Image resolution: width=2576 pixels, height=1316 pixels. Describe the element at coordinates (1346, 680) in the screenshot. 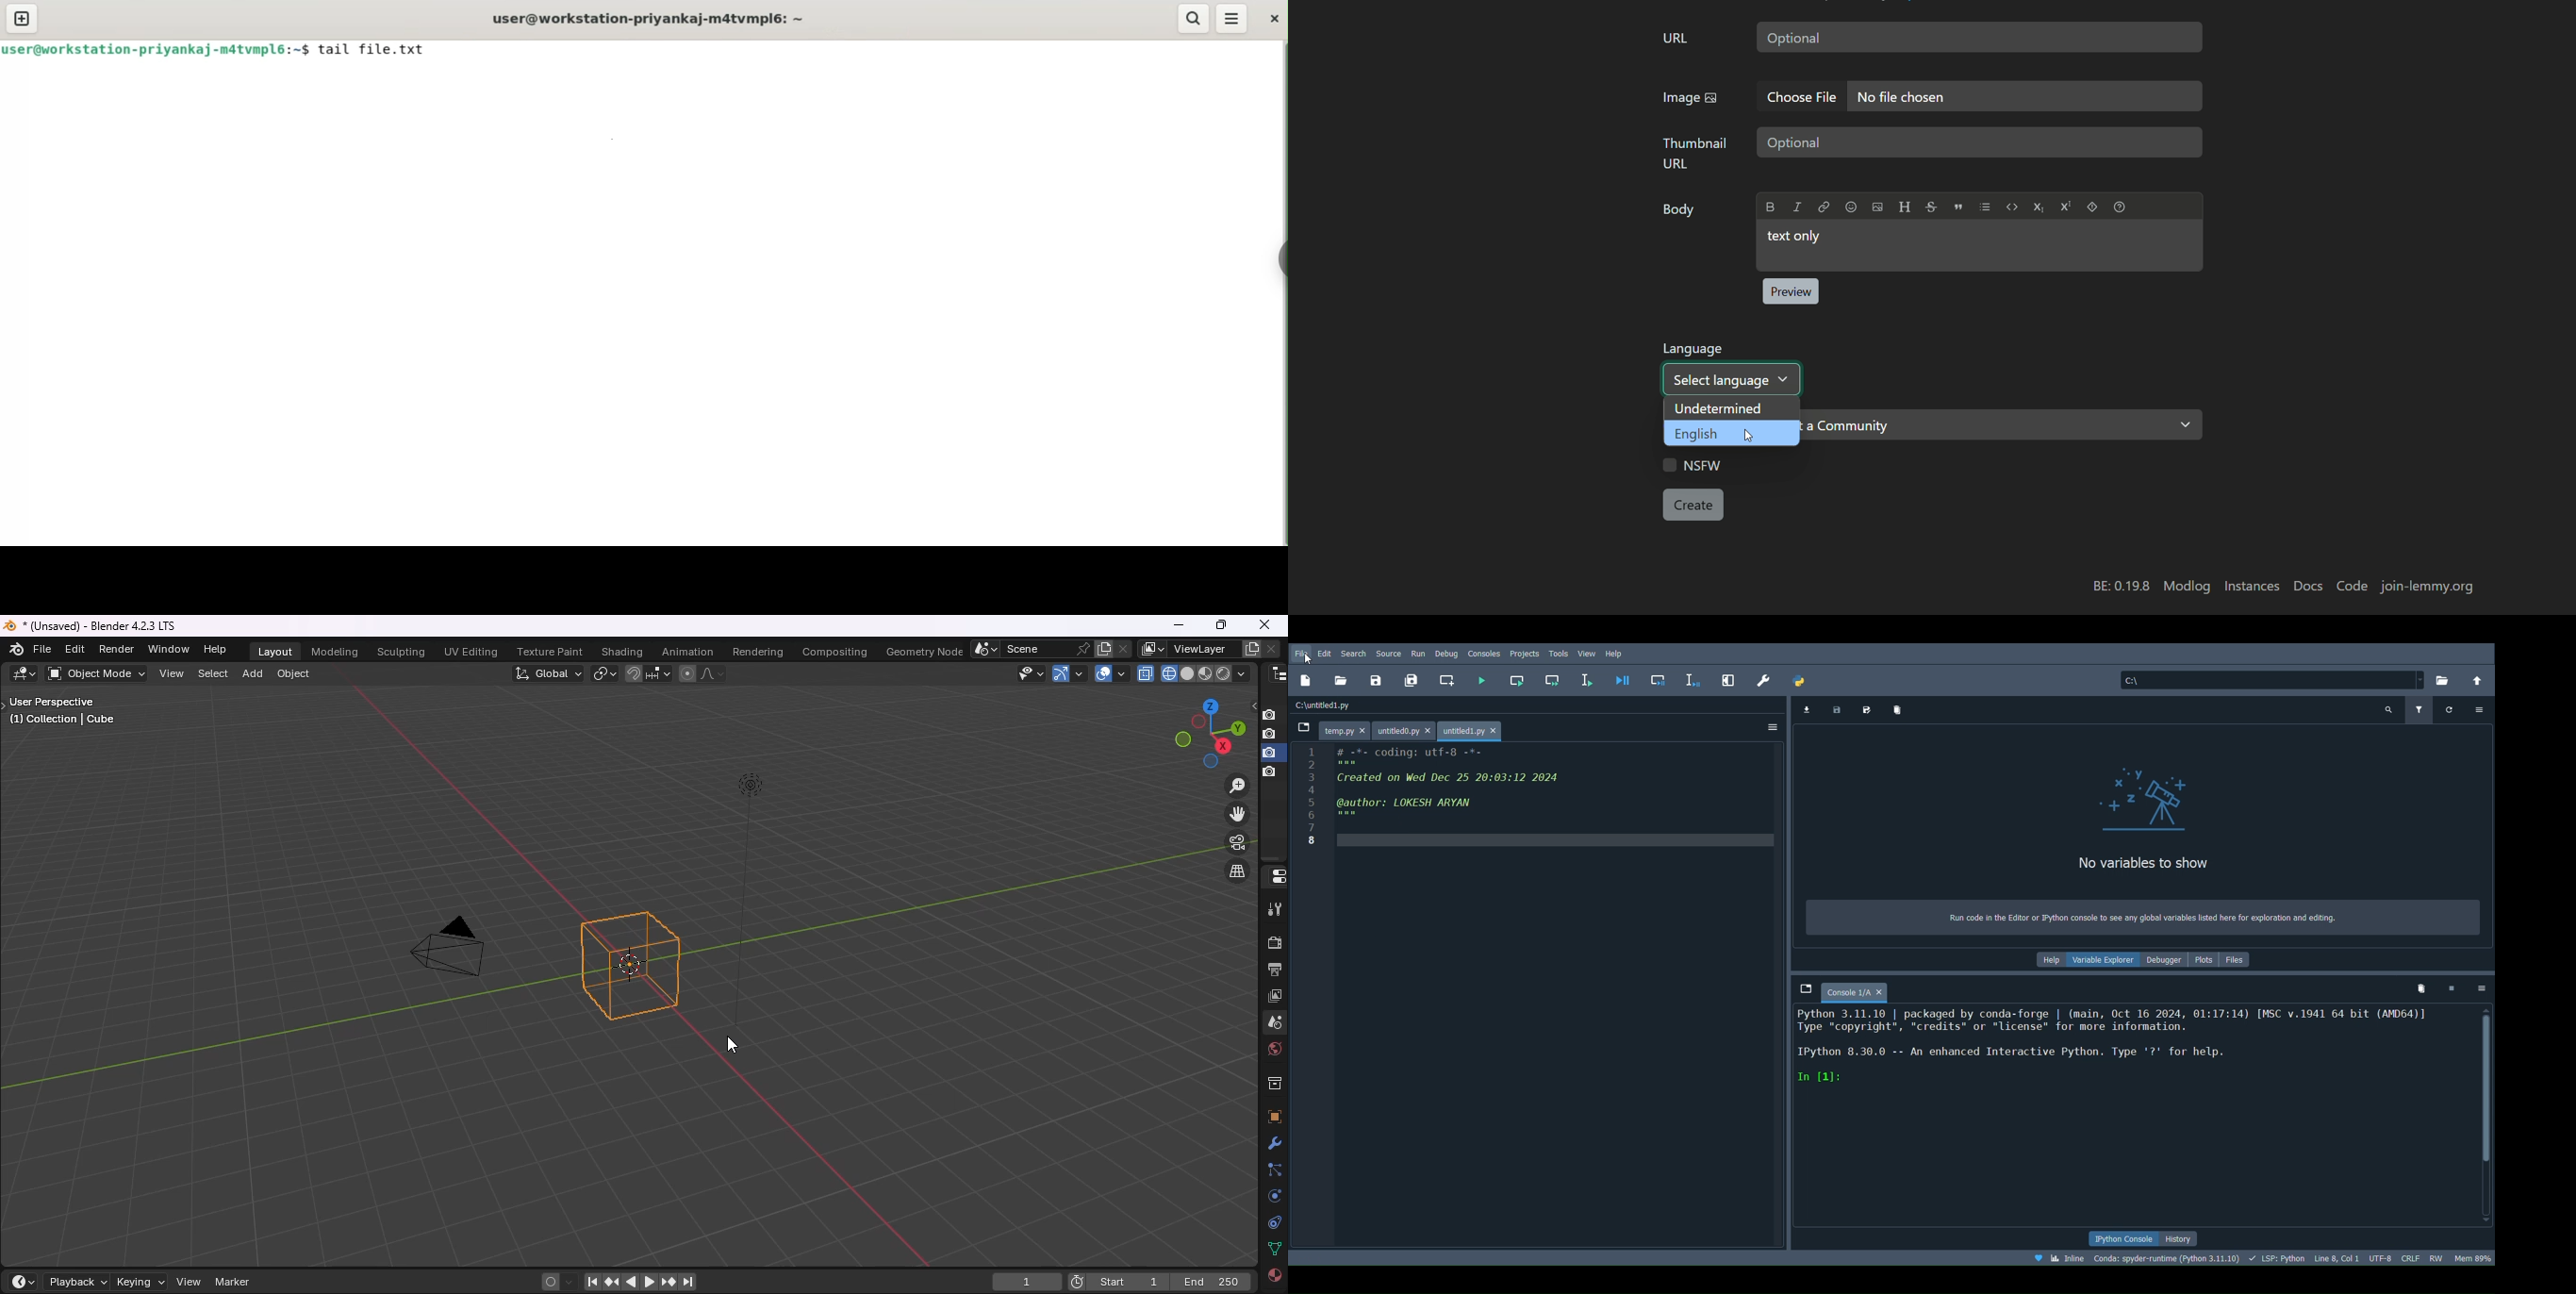

I see `Open file (Ctrl + O)` at that location.